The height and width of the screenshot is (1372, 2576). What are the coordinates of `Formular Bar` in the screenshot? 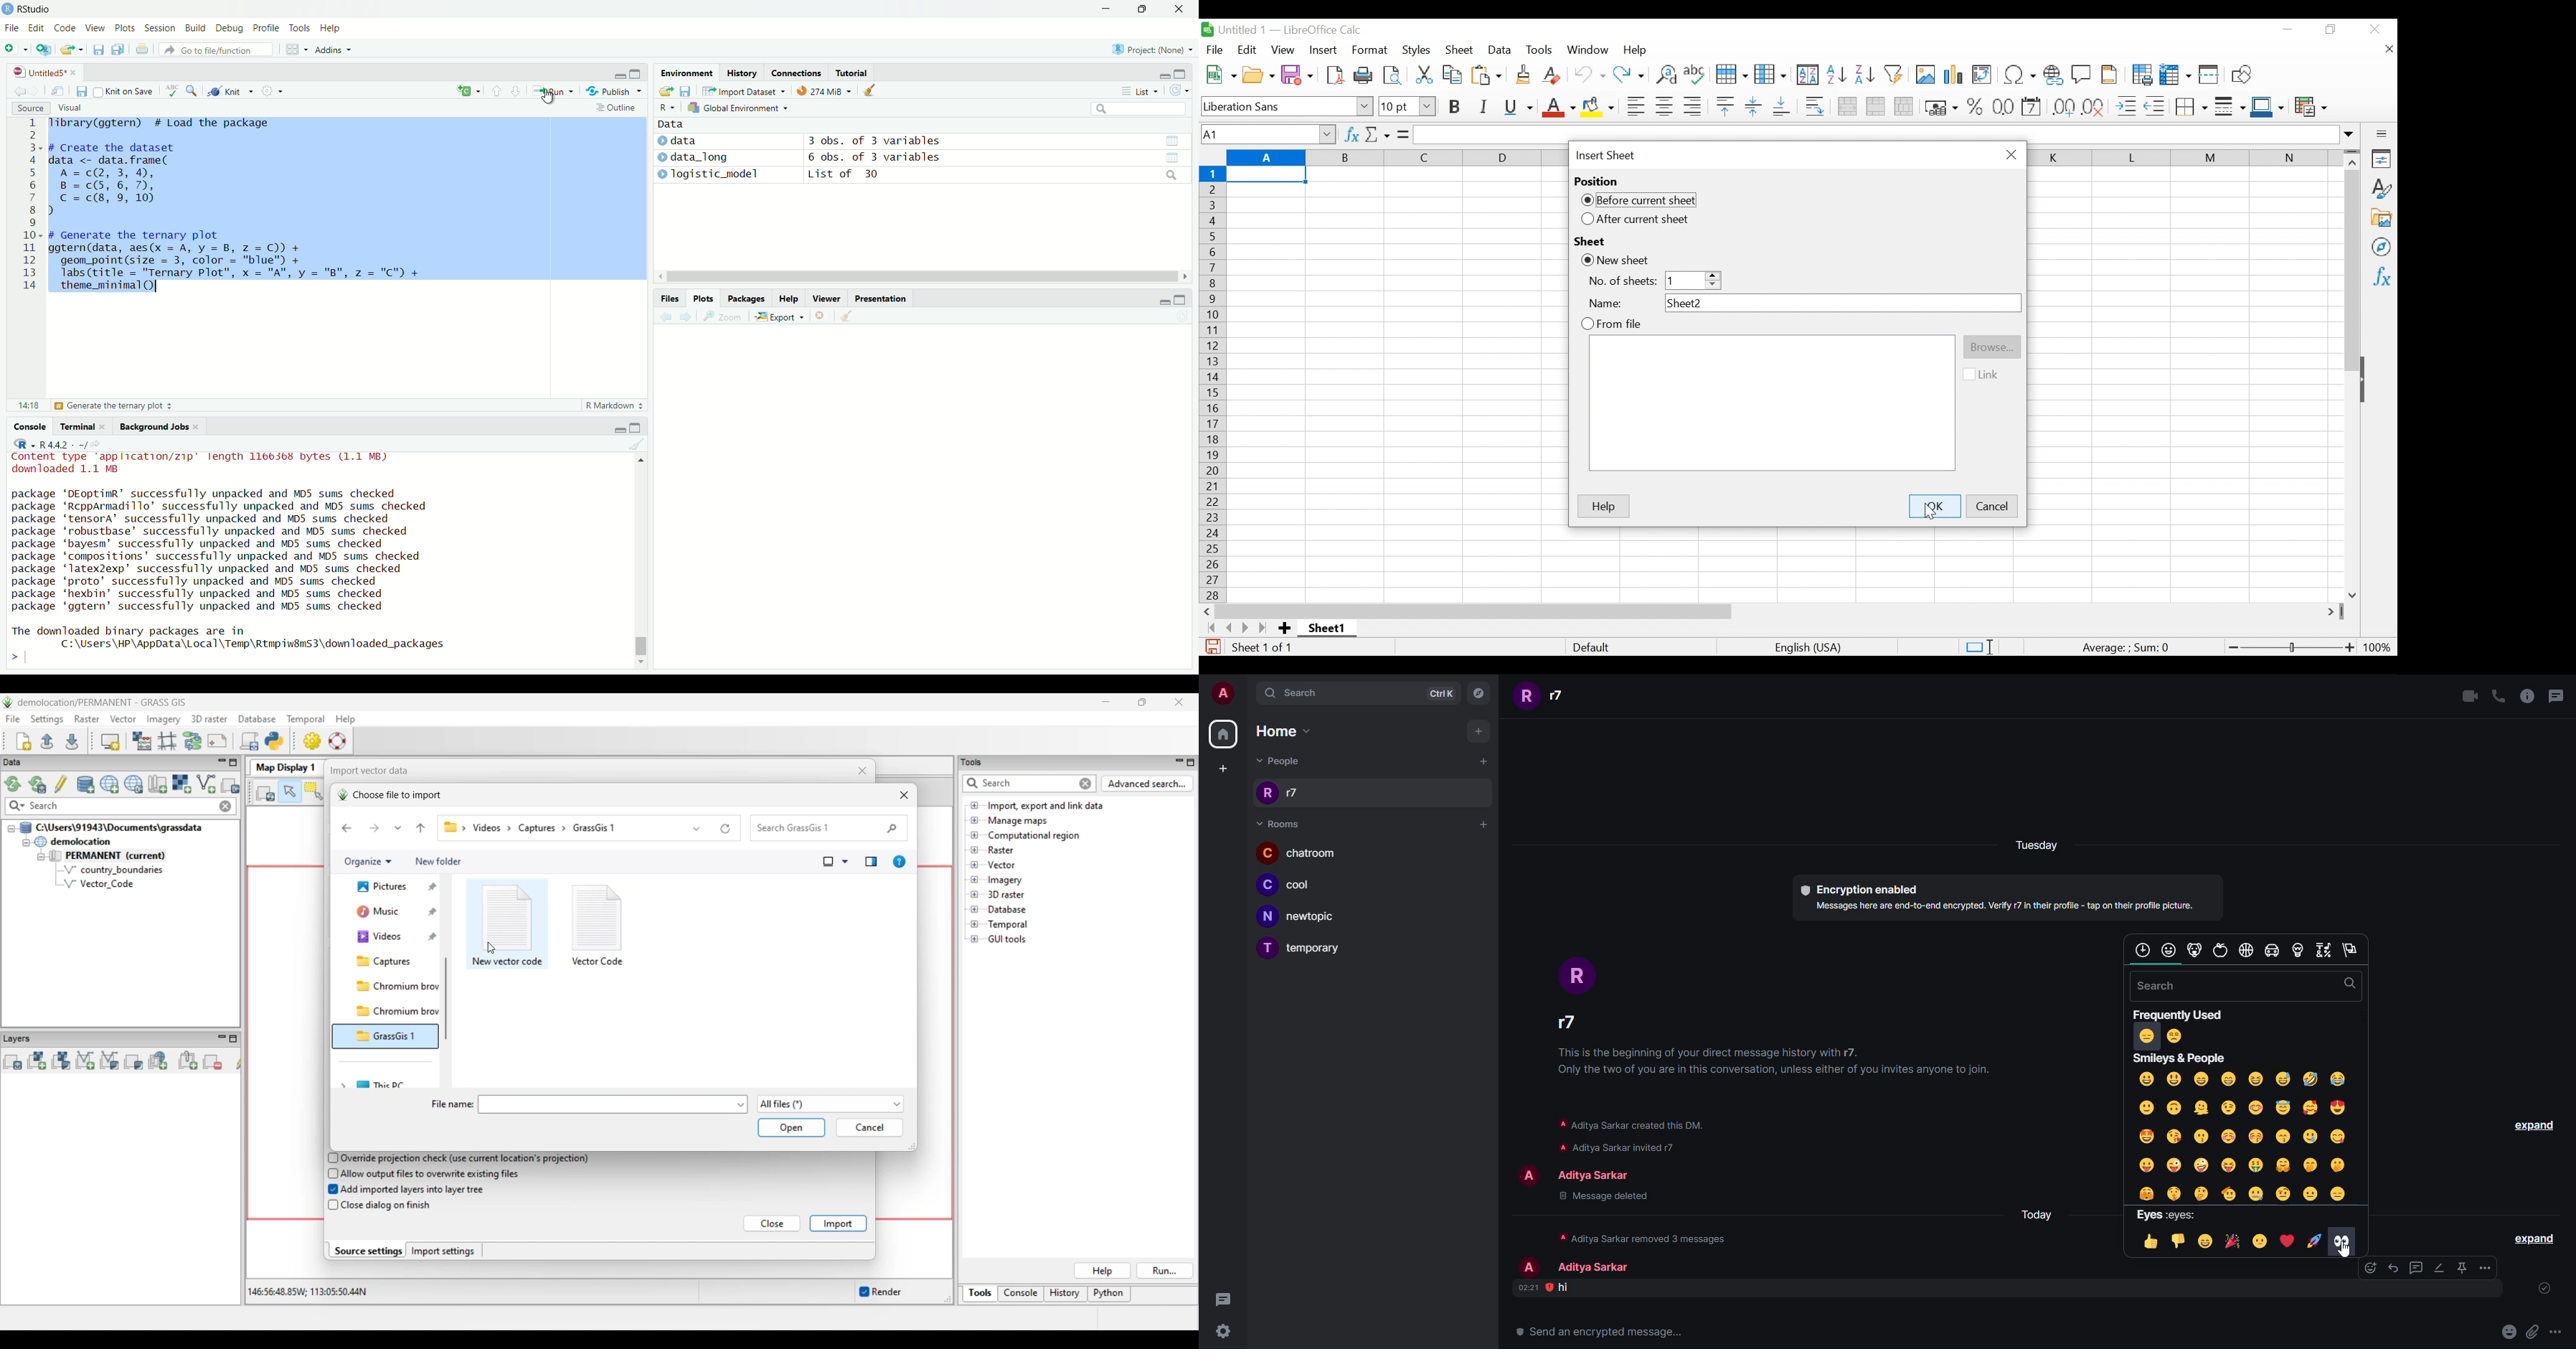 It's located at (1886, 136).